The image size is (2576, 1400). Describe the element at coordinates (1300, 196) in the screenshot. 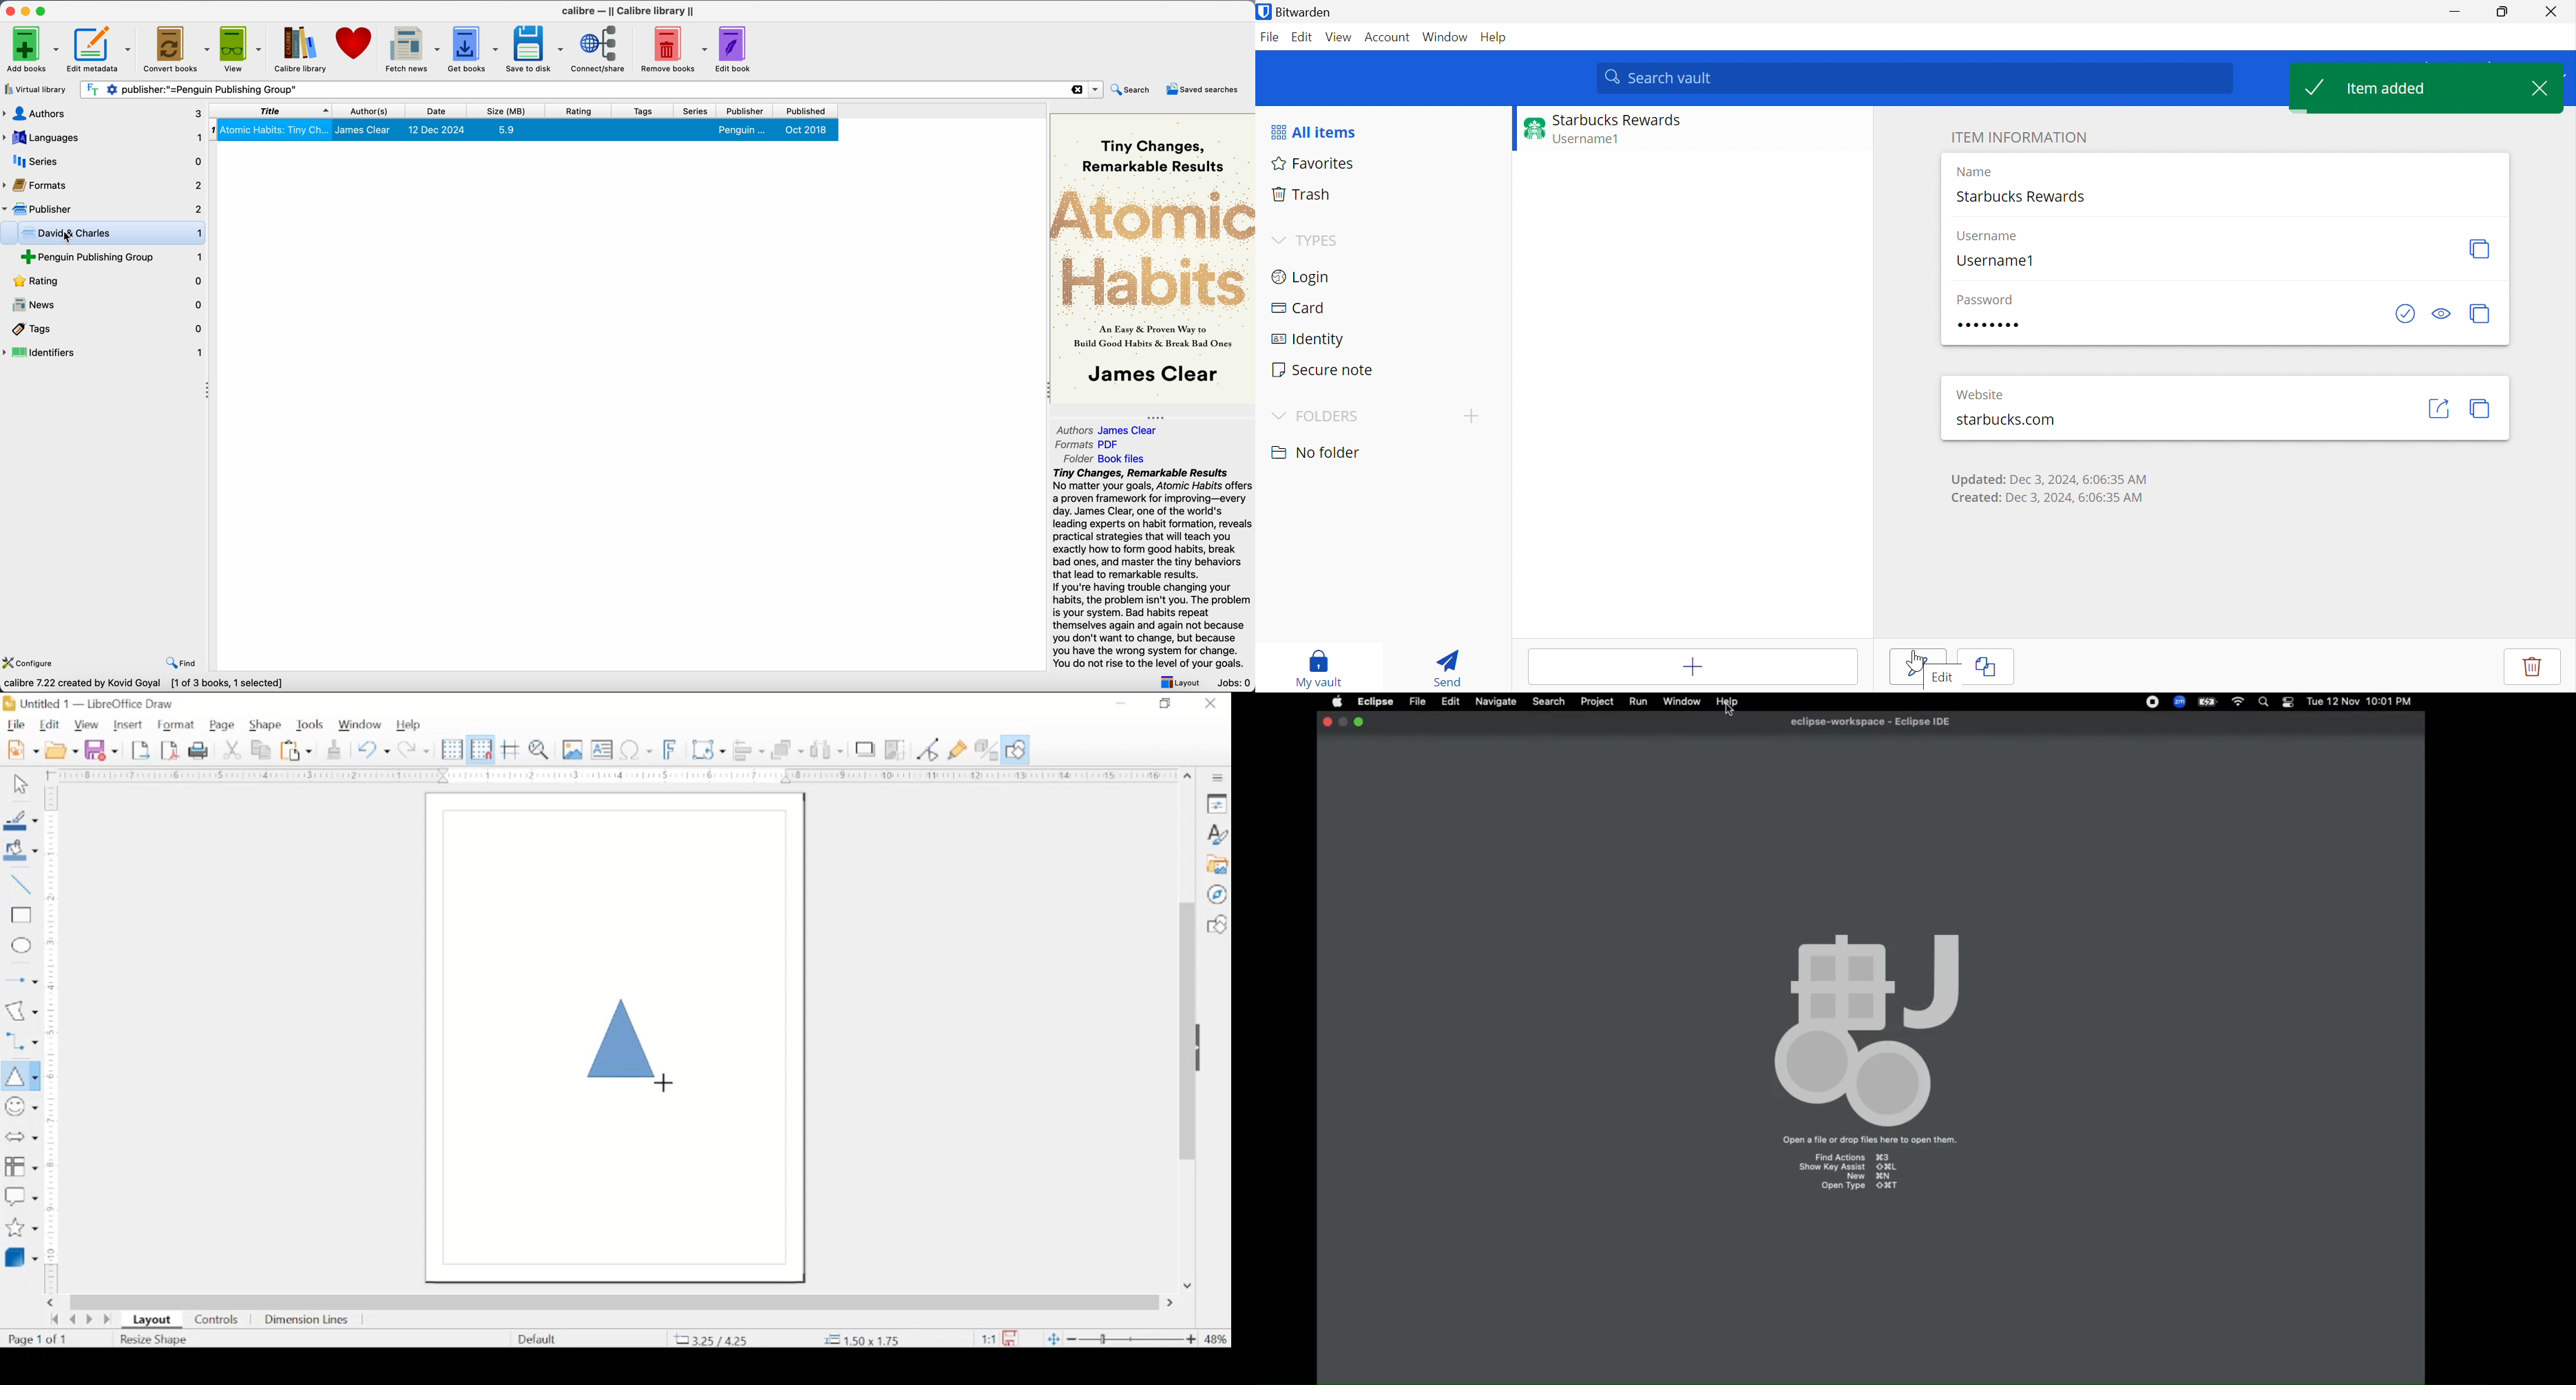

I see `Trash` at that location.